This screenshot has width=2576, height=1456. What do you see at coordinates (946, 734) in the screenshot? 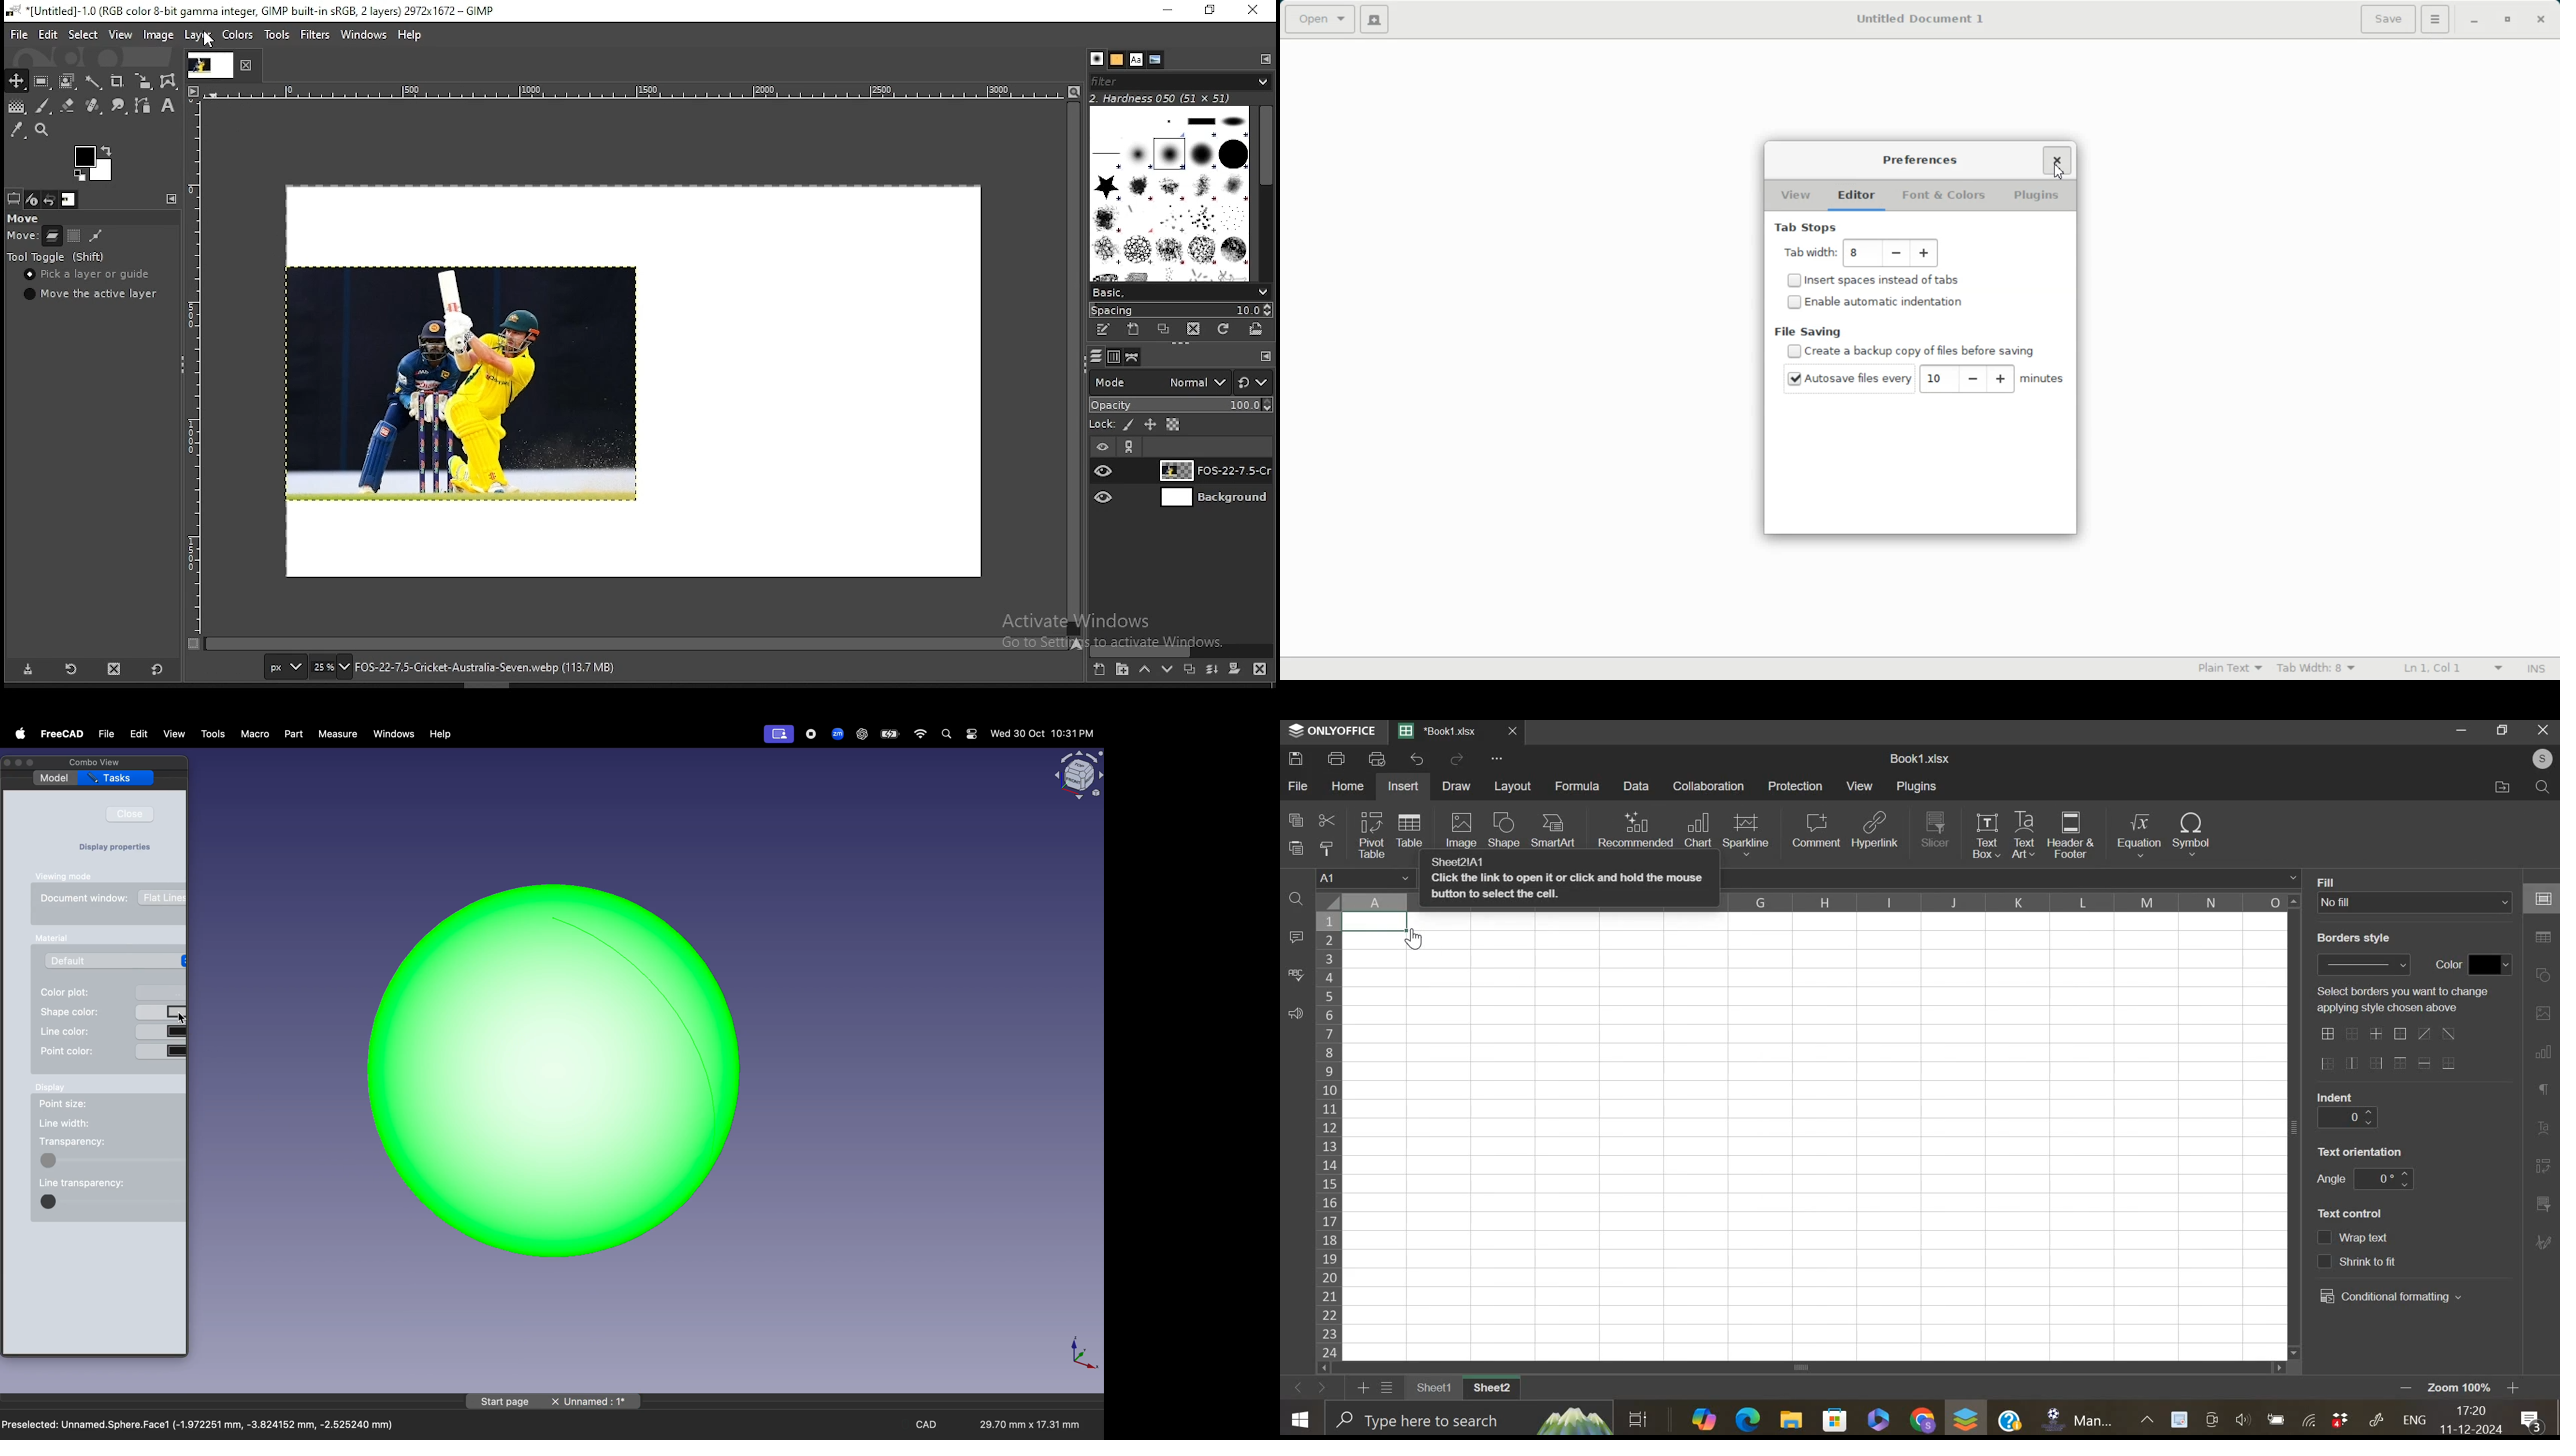
I see `search` at bounding box center [946, 734].